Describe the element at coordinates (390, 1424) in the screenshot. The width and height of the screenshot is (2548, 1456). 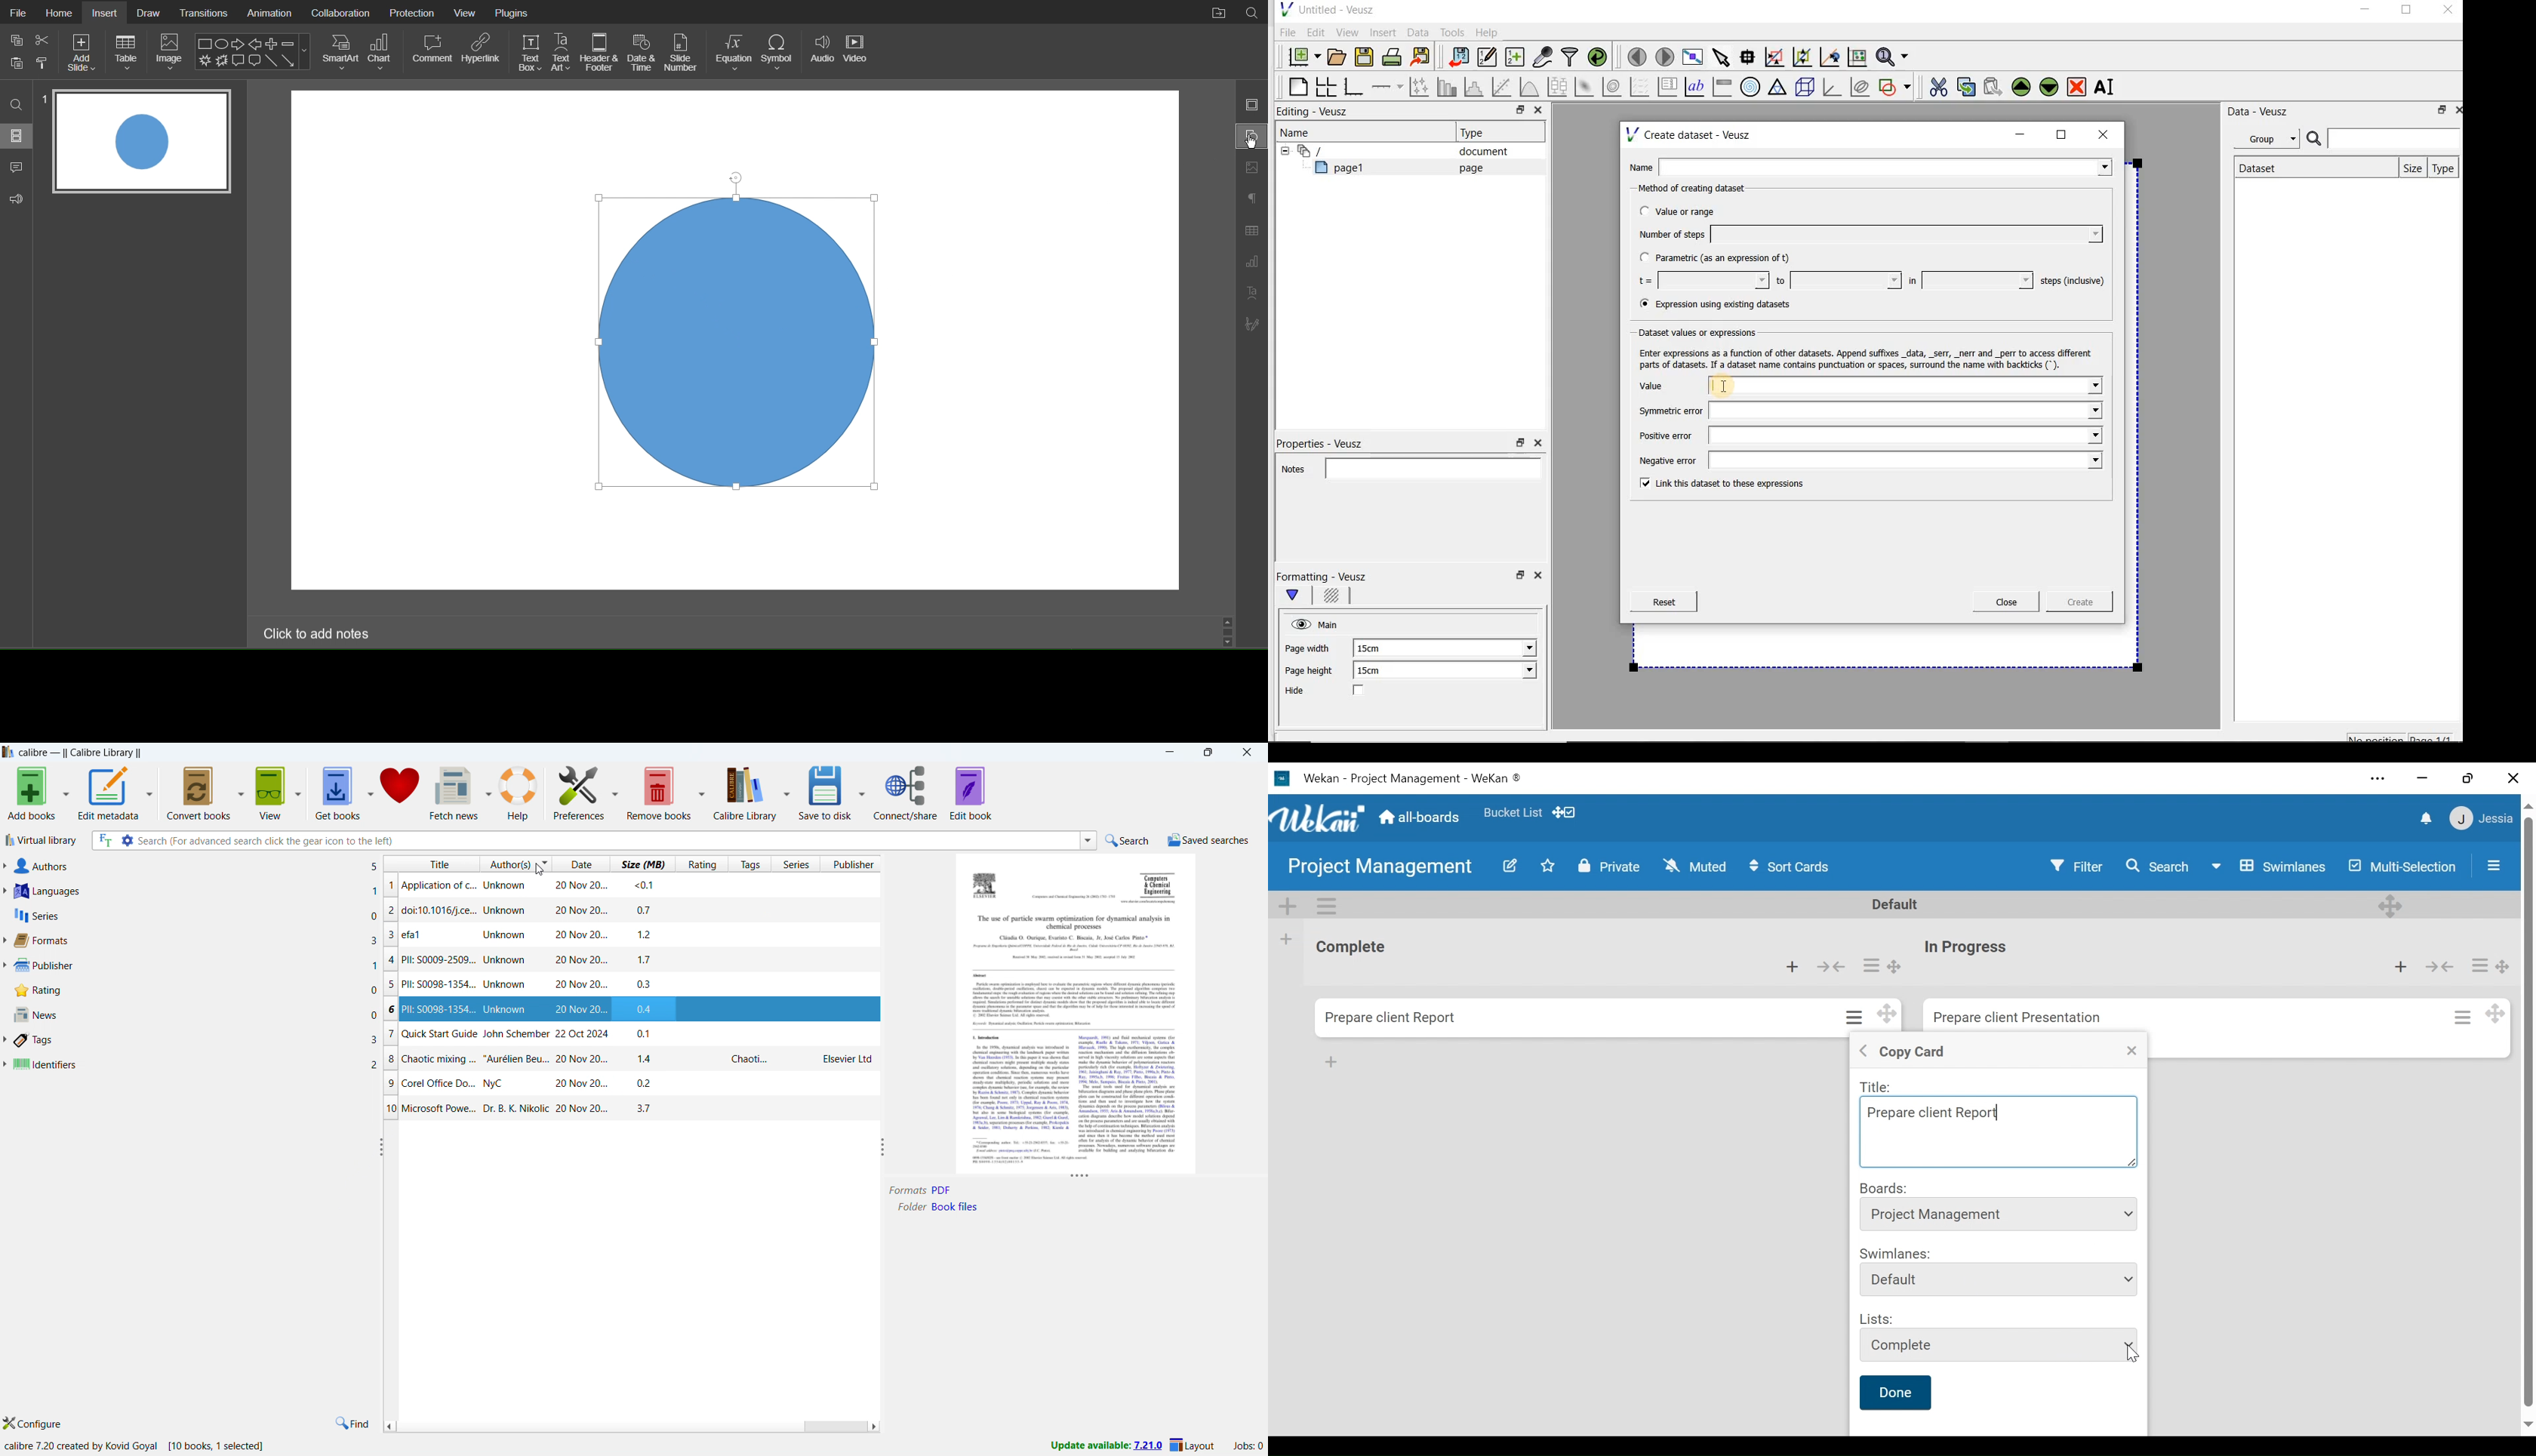
I see `scroll left` at that location.